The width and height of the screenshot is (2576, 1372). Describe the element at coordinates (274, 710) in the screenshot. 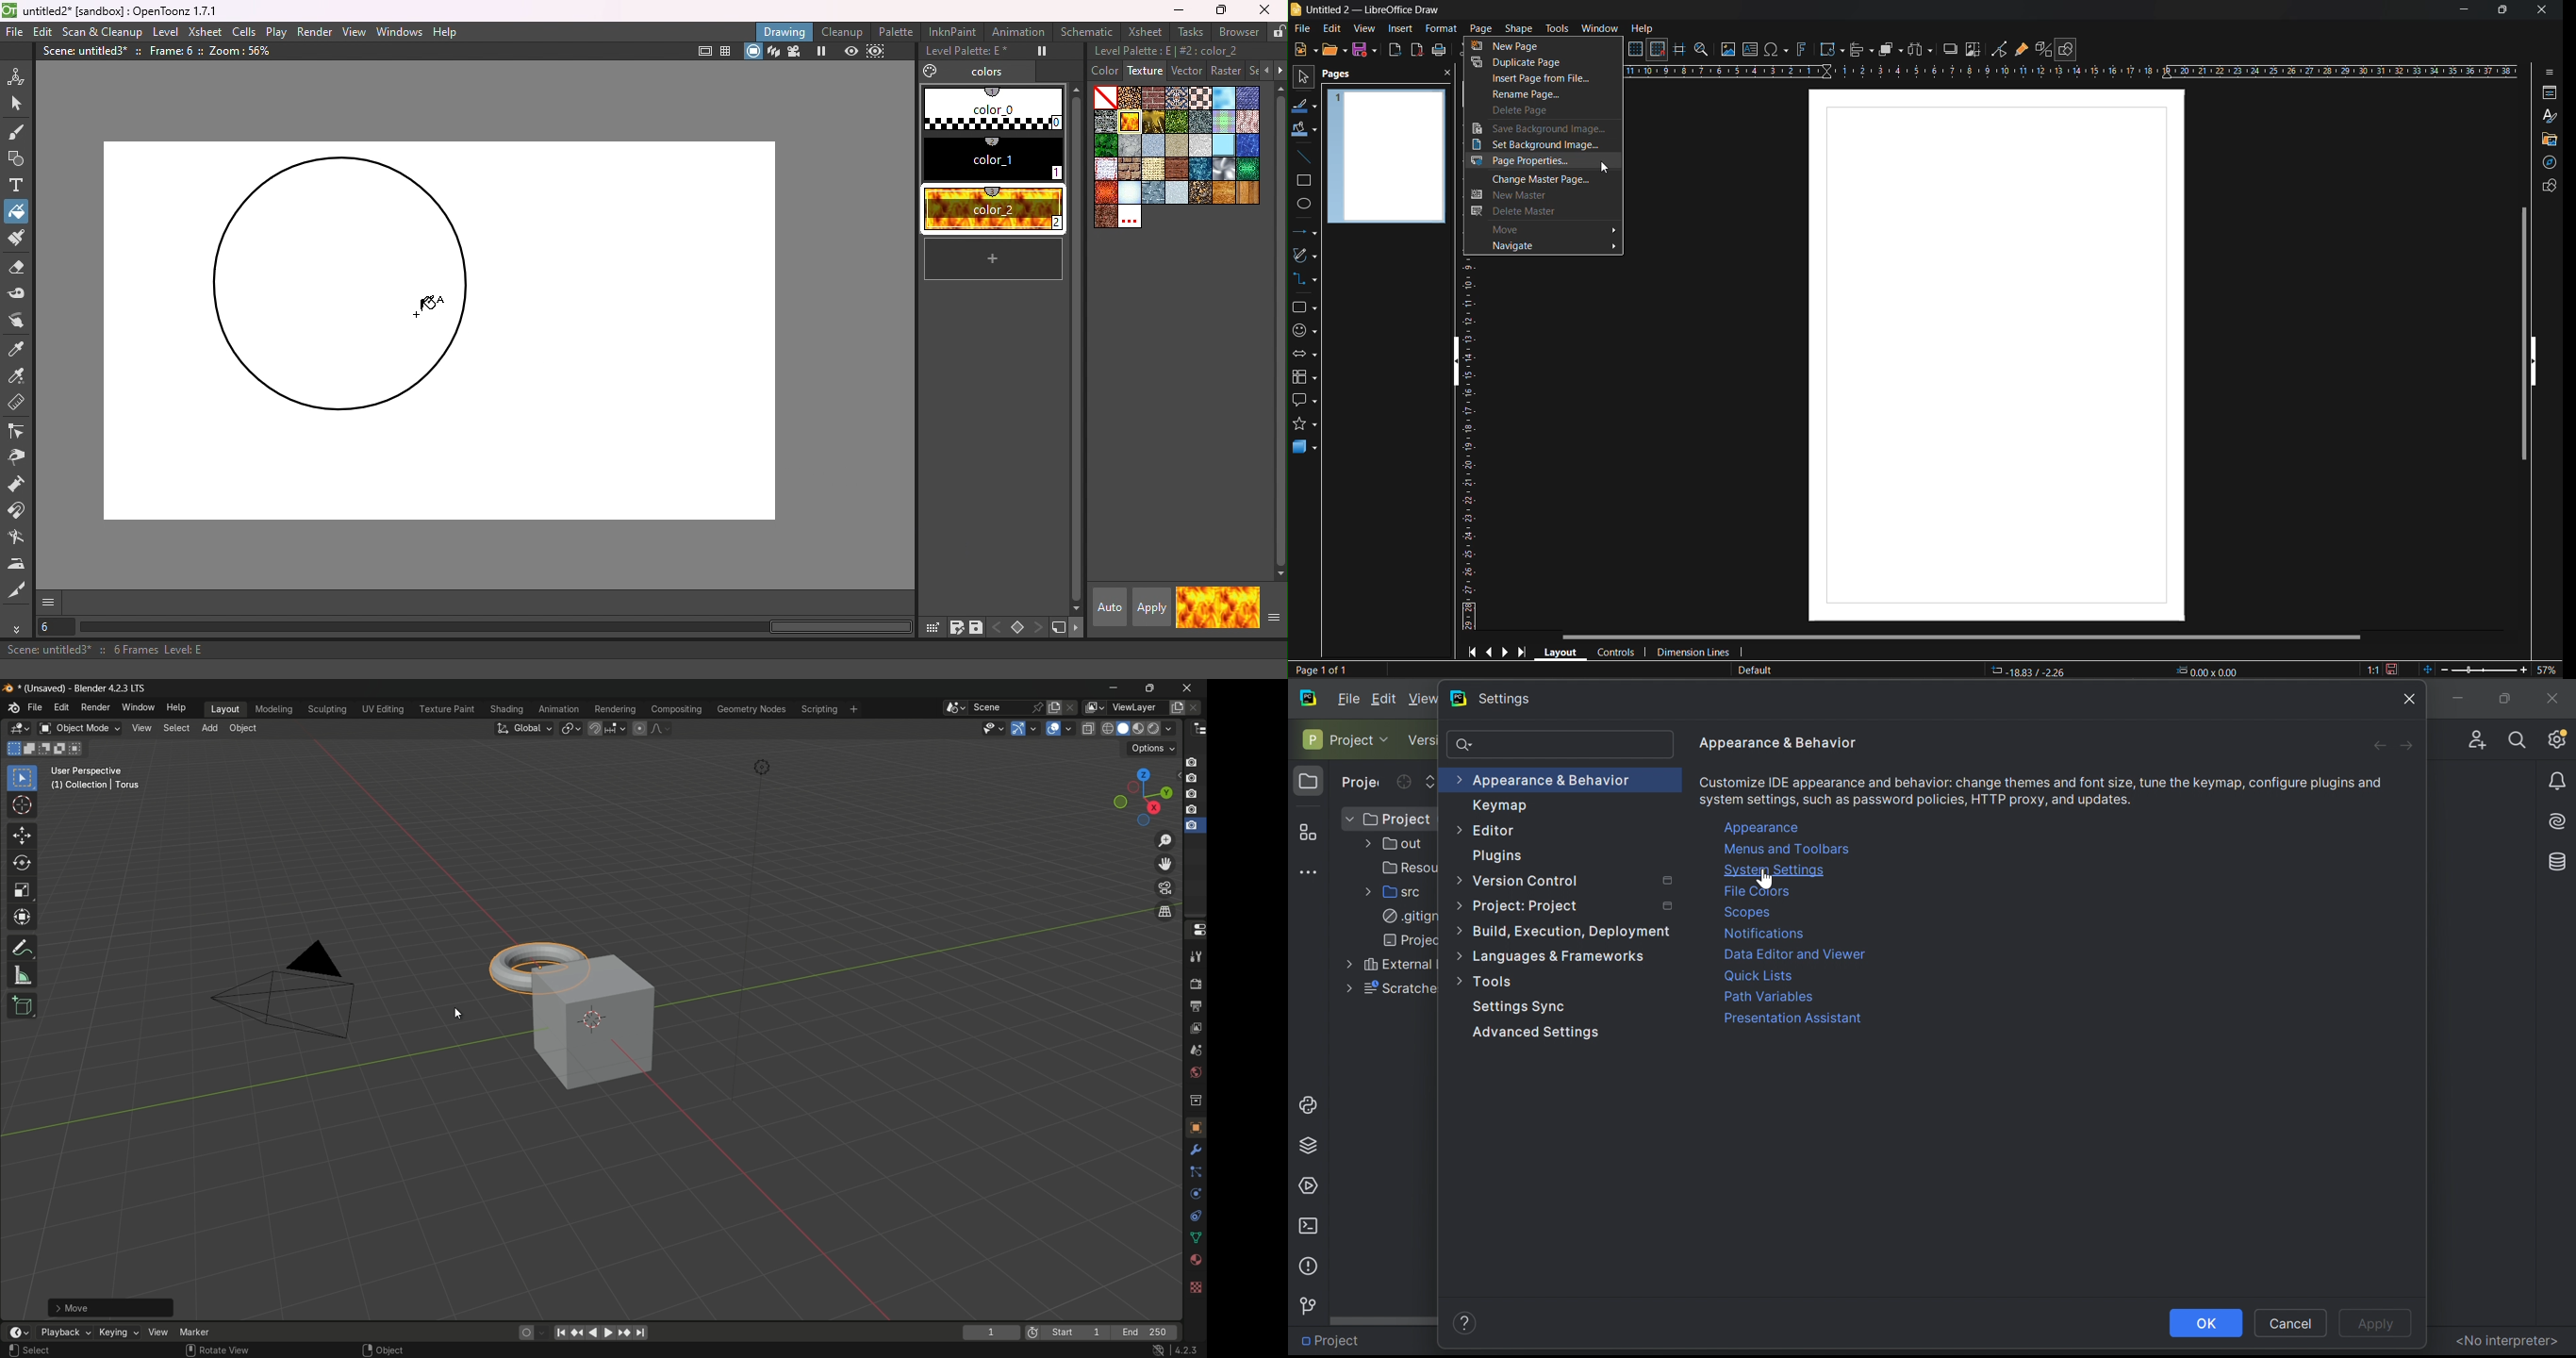

I see `modeling` at that location.